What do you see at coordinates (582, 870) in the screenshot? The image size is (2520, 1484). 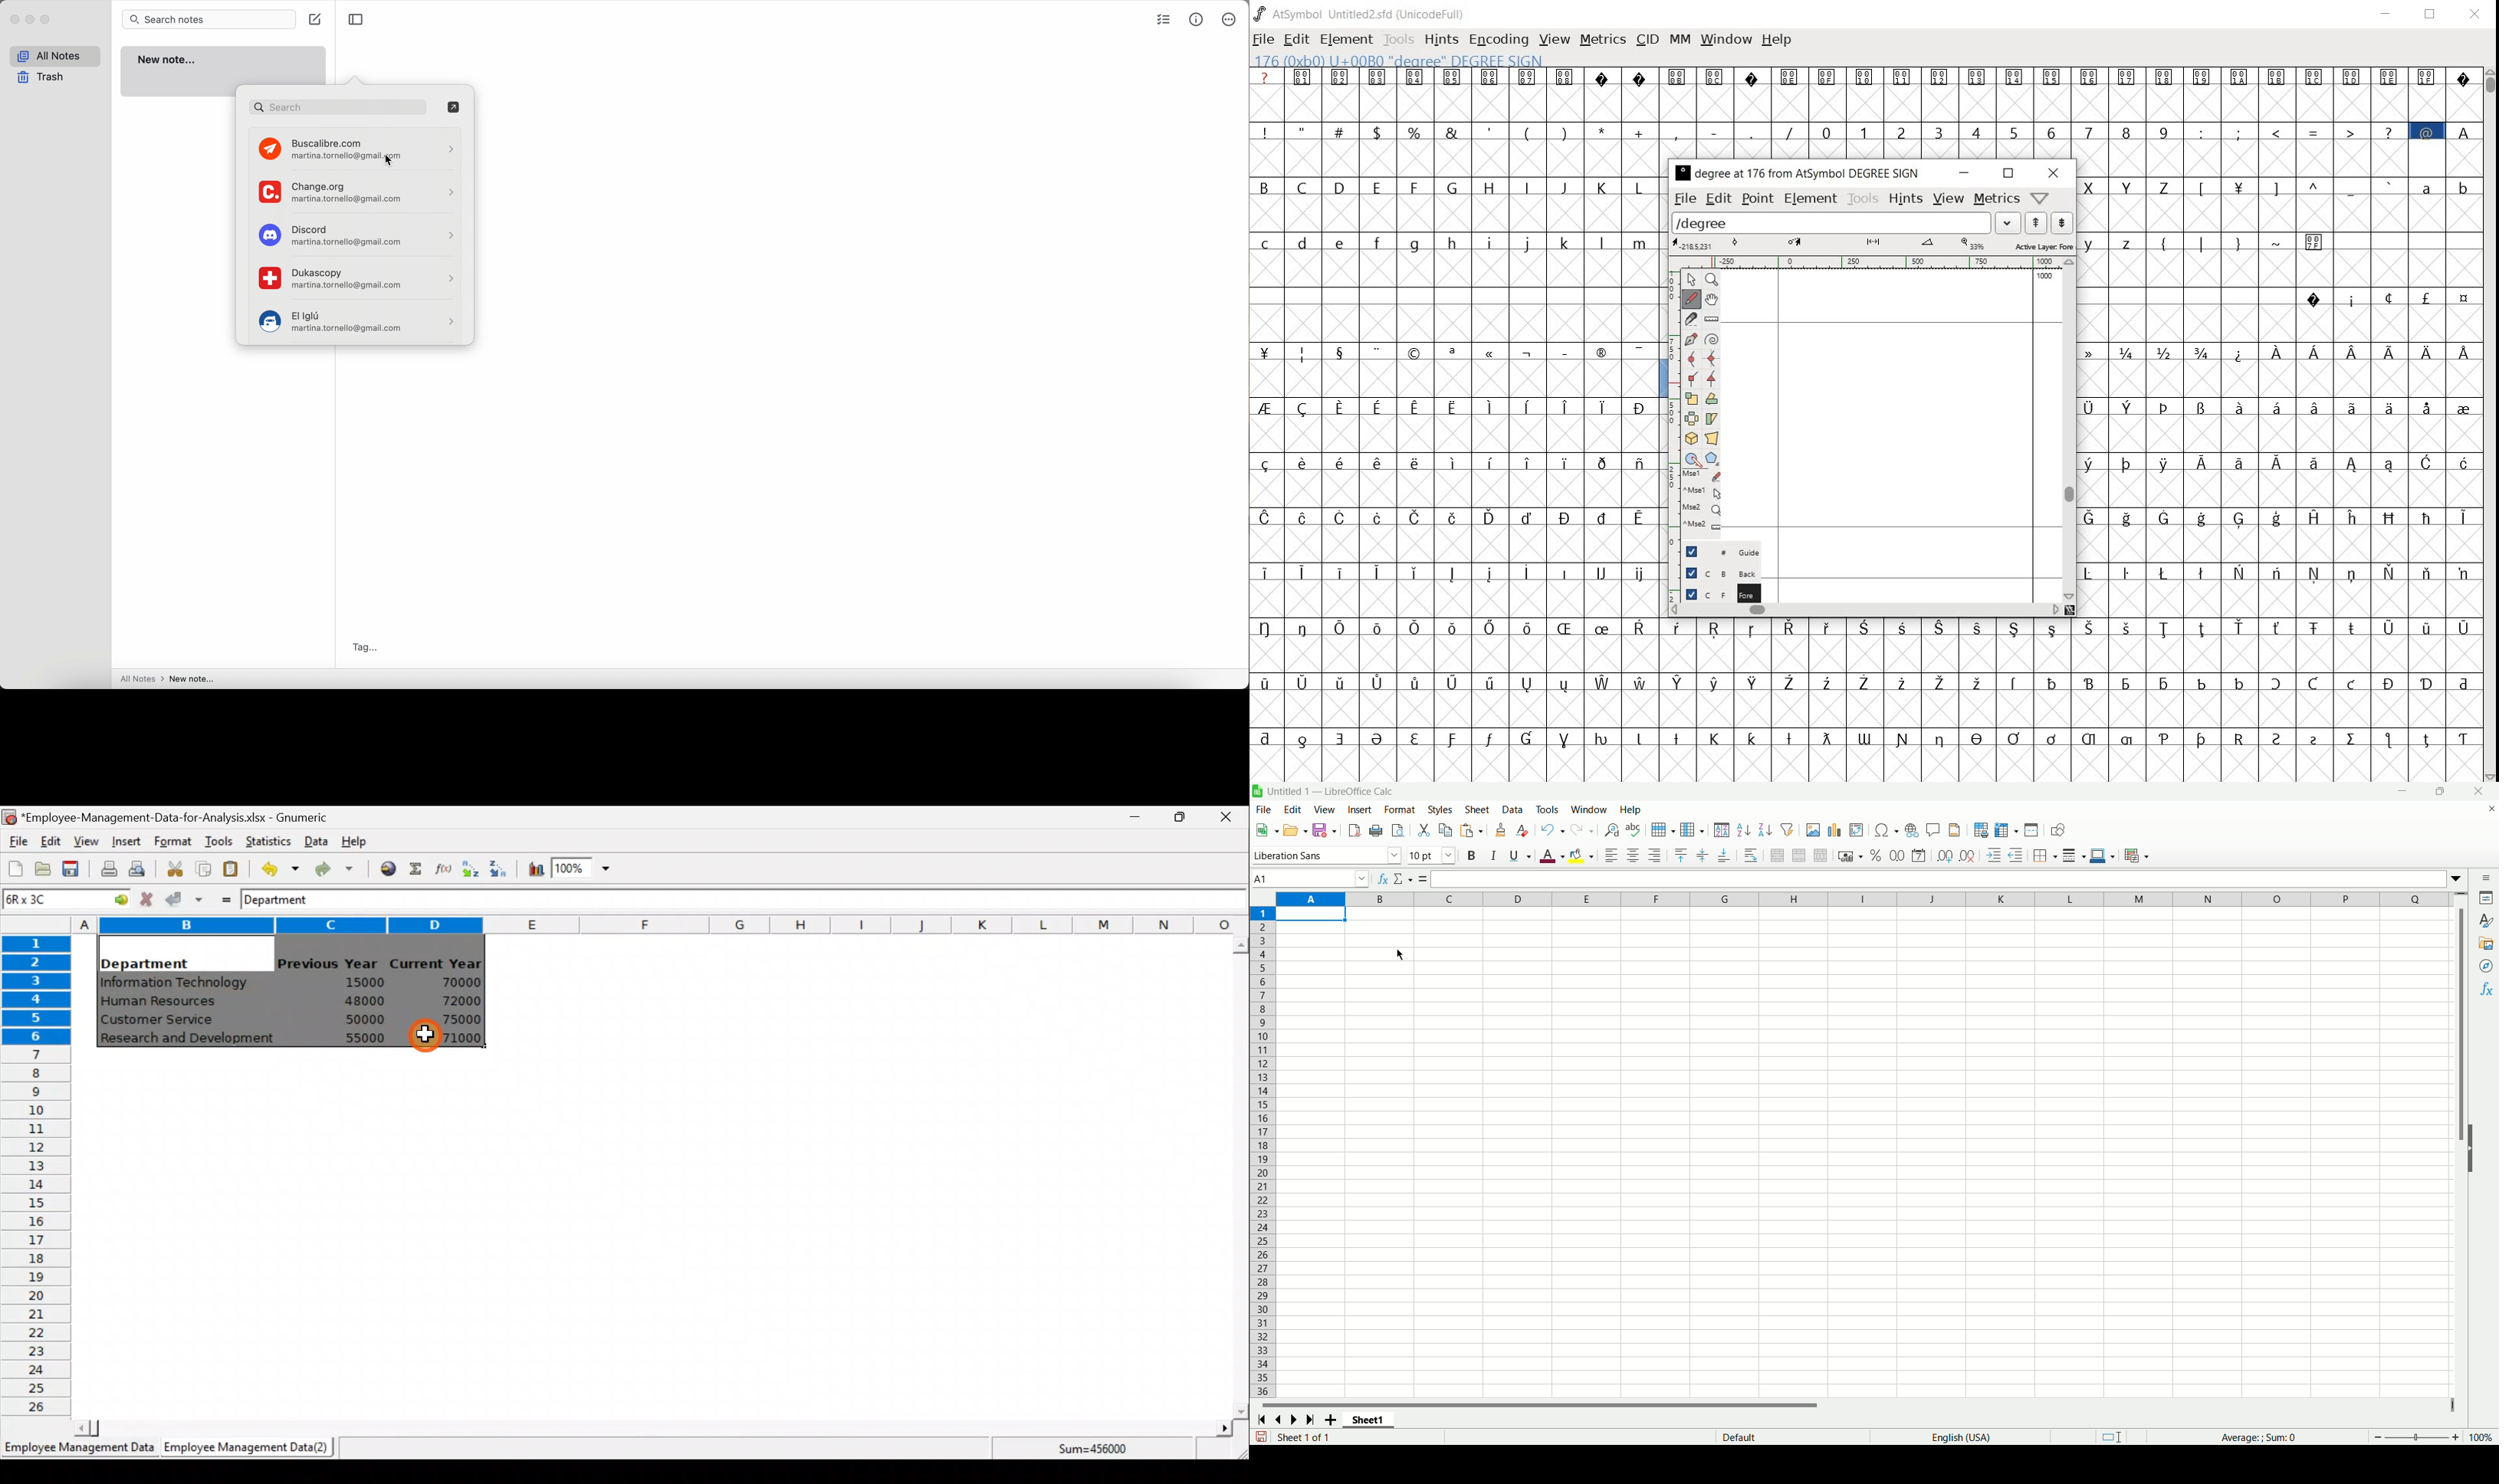 I see `Zoom` at bounding box center [582, 870].